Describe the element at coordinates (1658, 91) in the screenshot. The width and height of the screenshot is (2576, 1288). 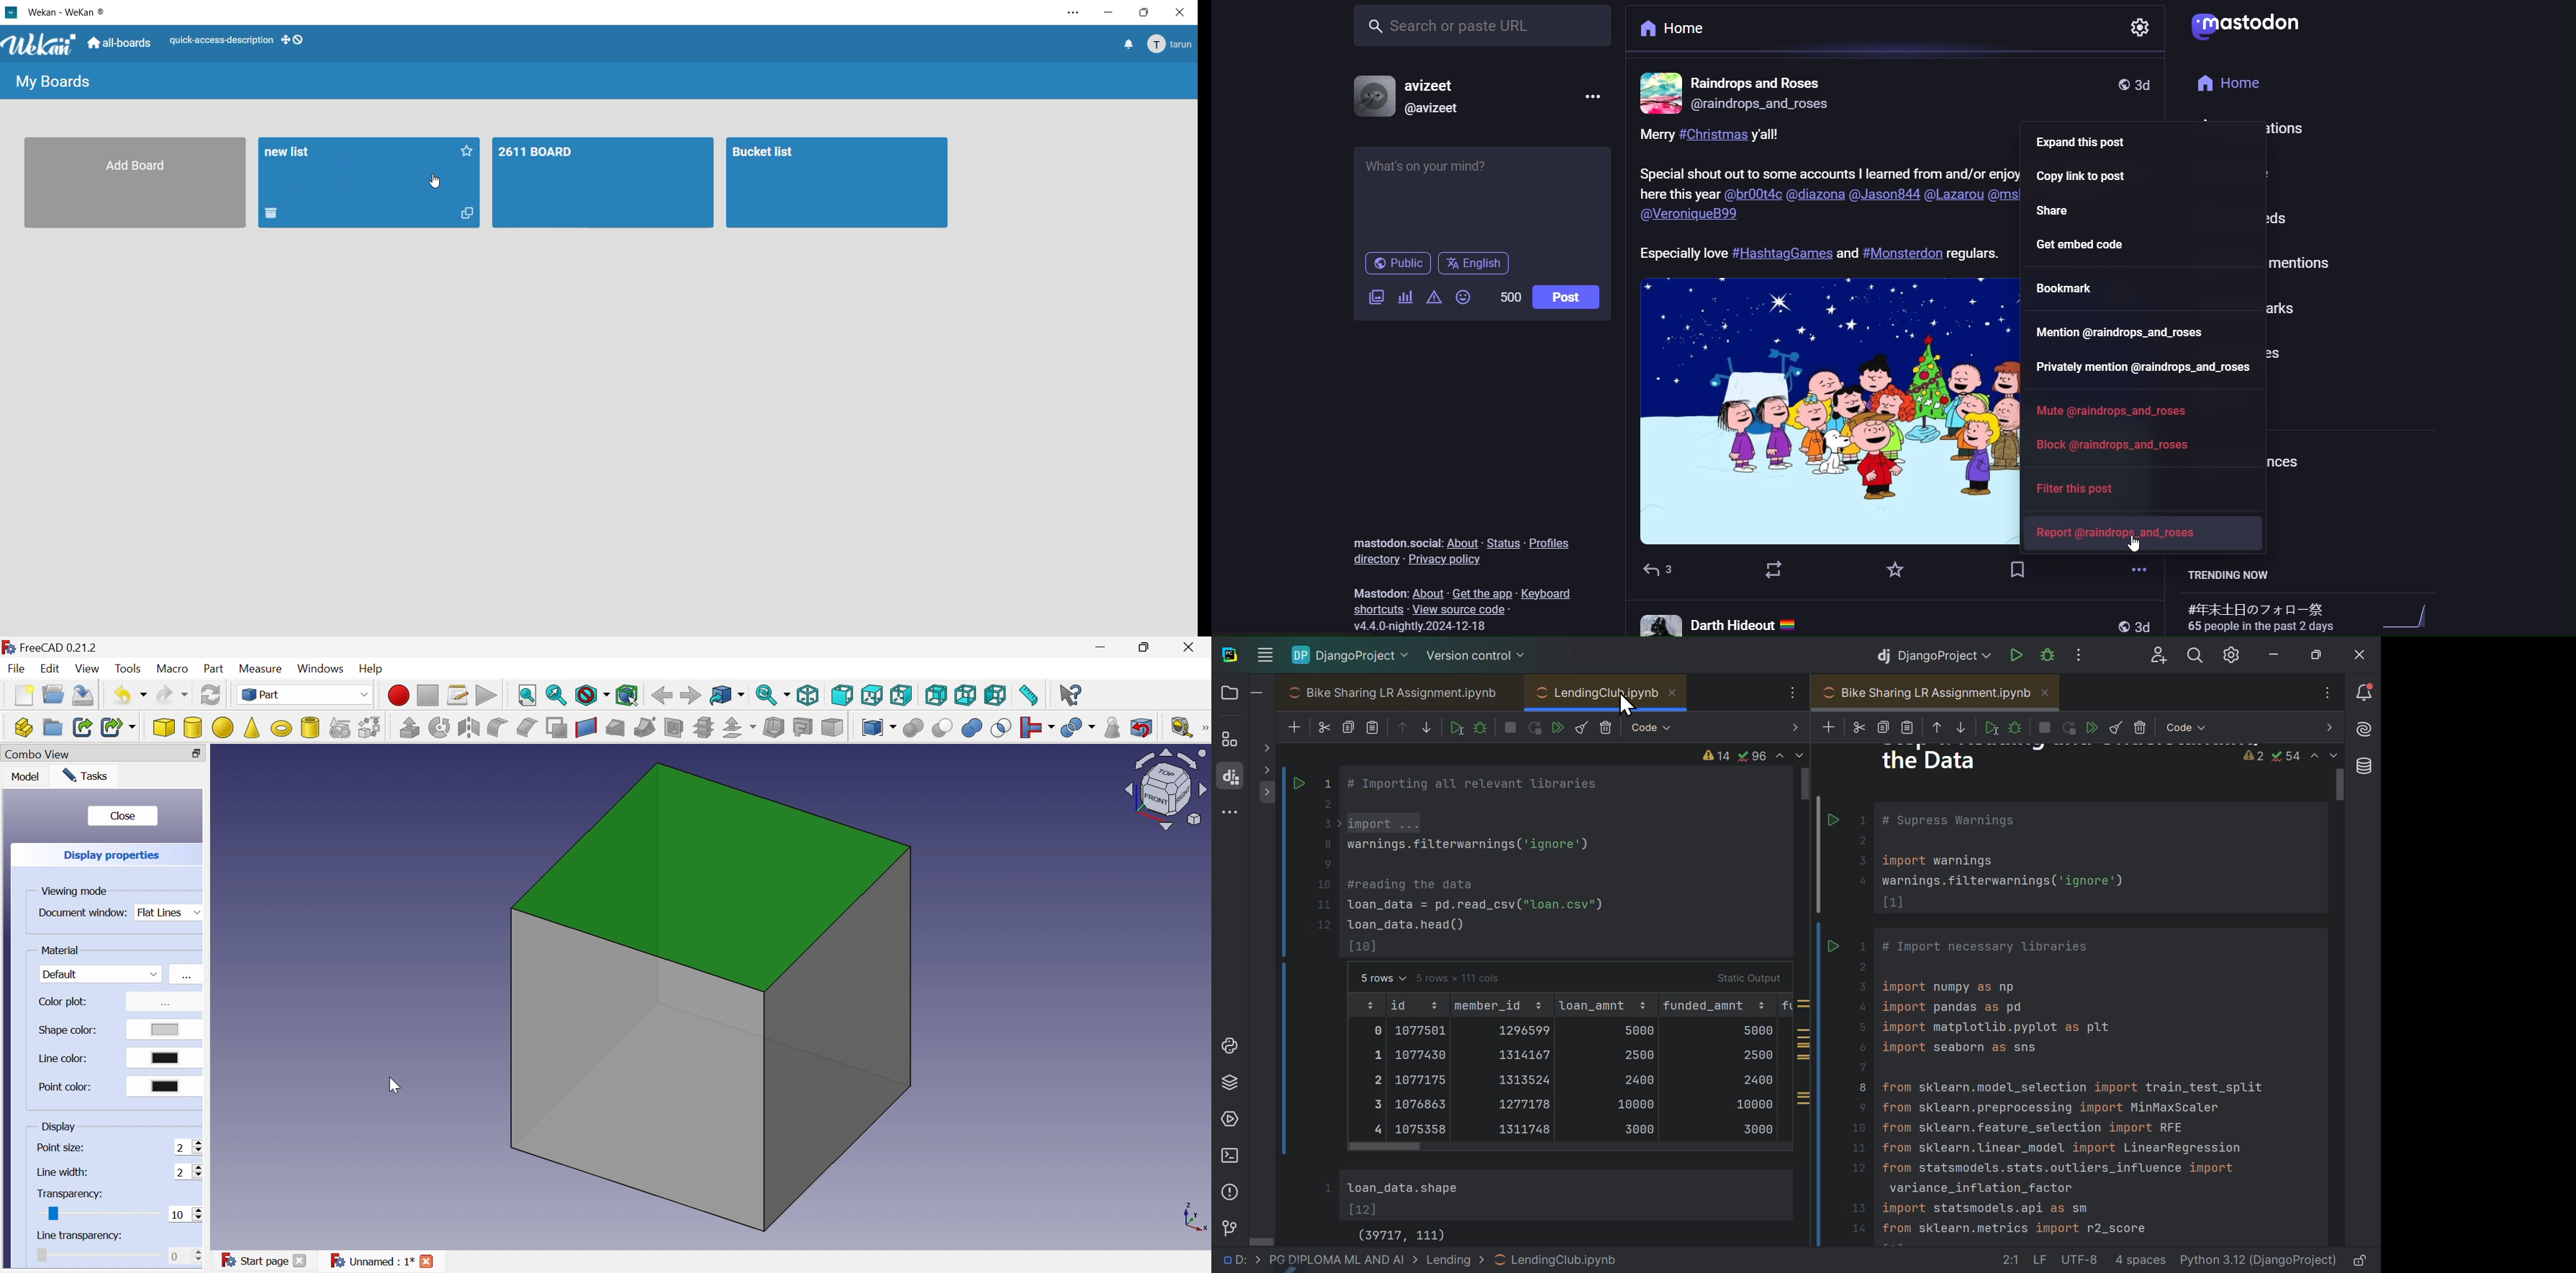
I see `profile picture` at that location.